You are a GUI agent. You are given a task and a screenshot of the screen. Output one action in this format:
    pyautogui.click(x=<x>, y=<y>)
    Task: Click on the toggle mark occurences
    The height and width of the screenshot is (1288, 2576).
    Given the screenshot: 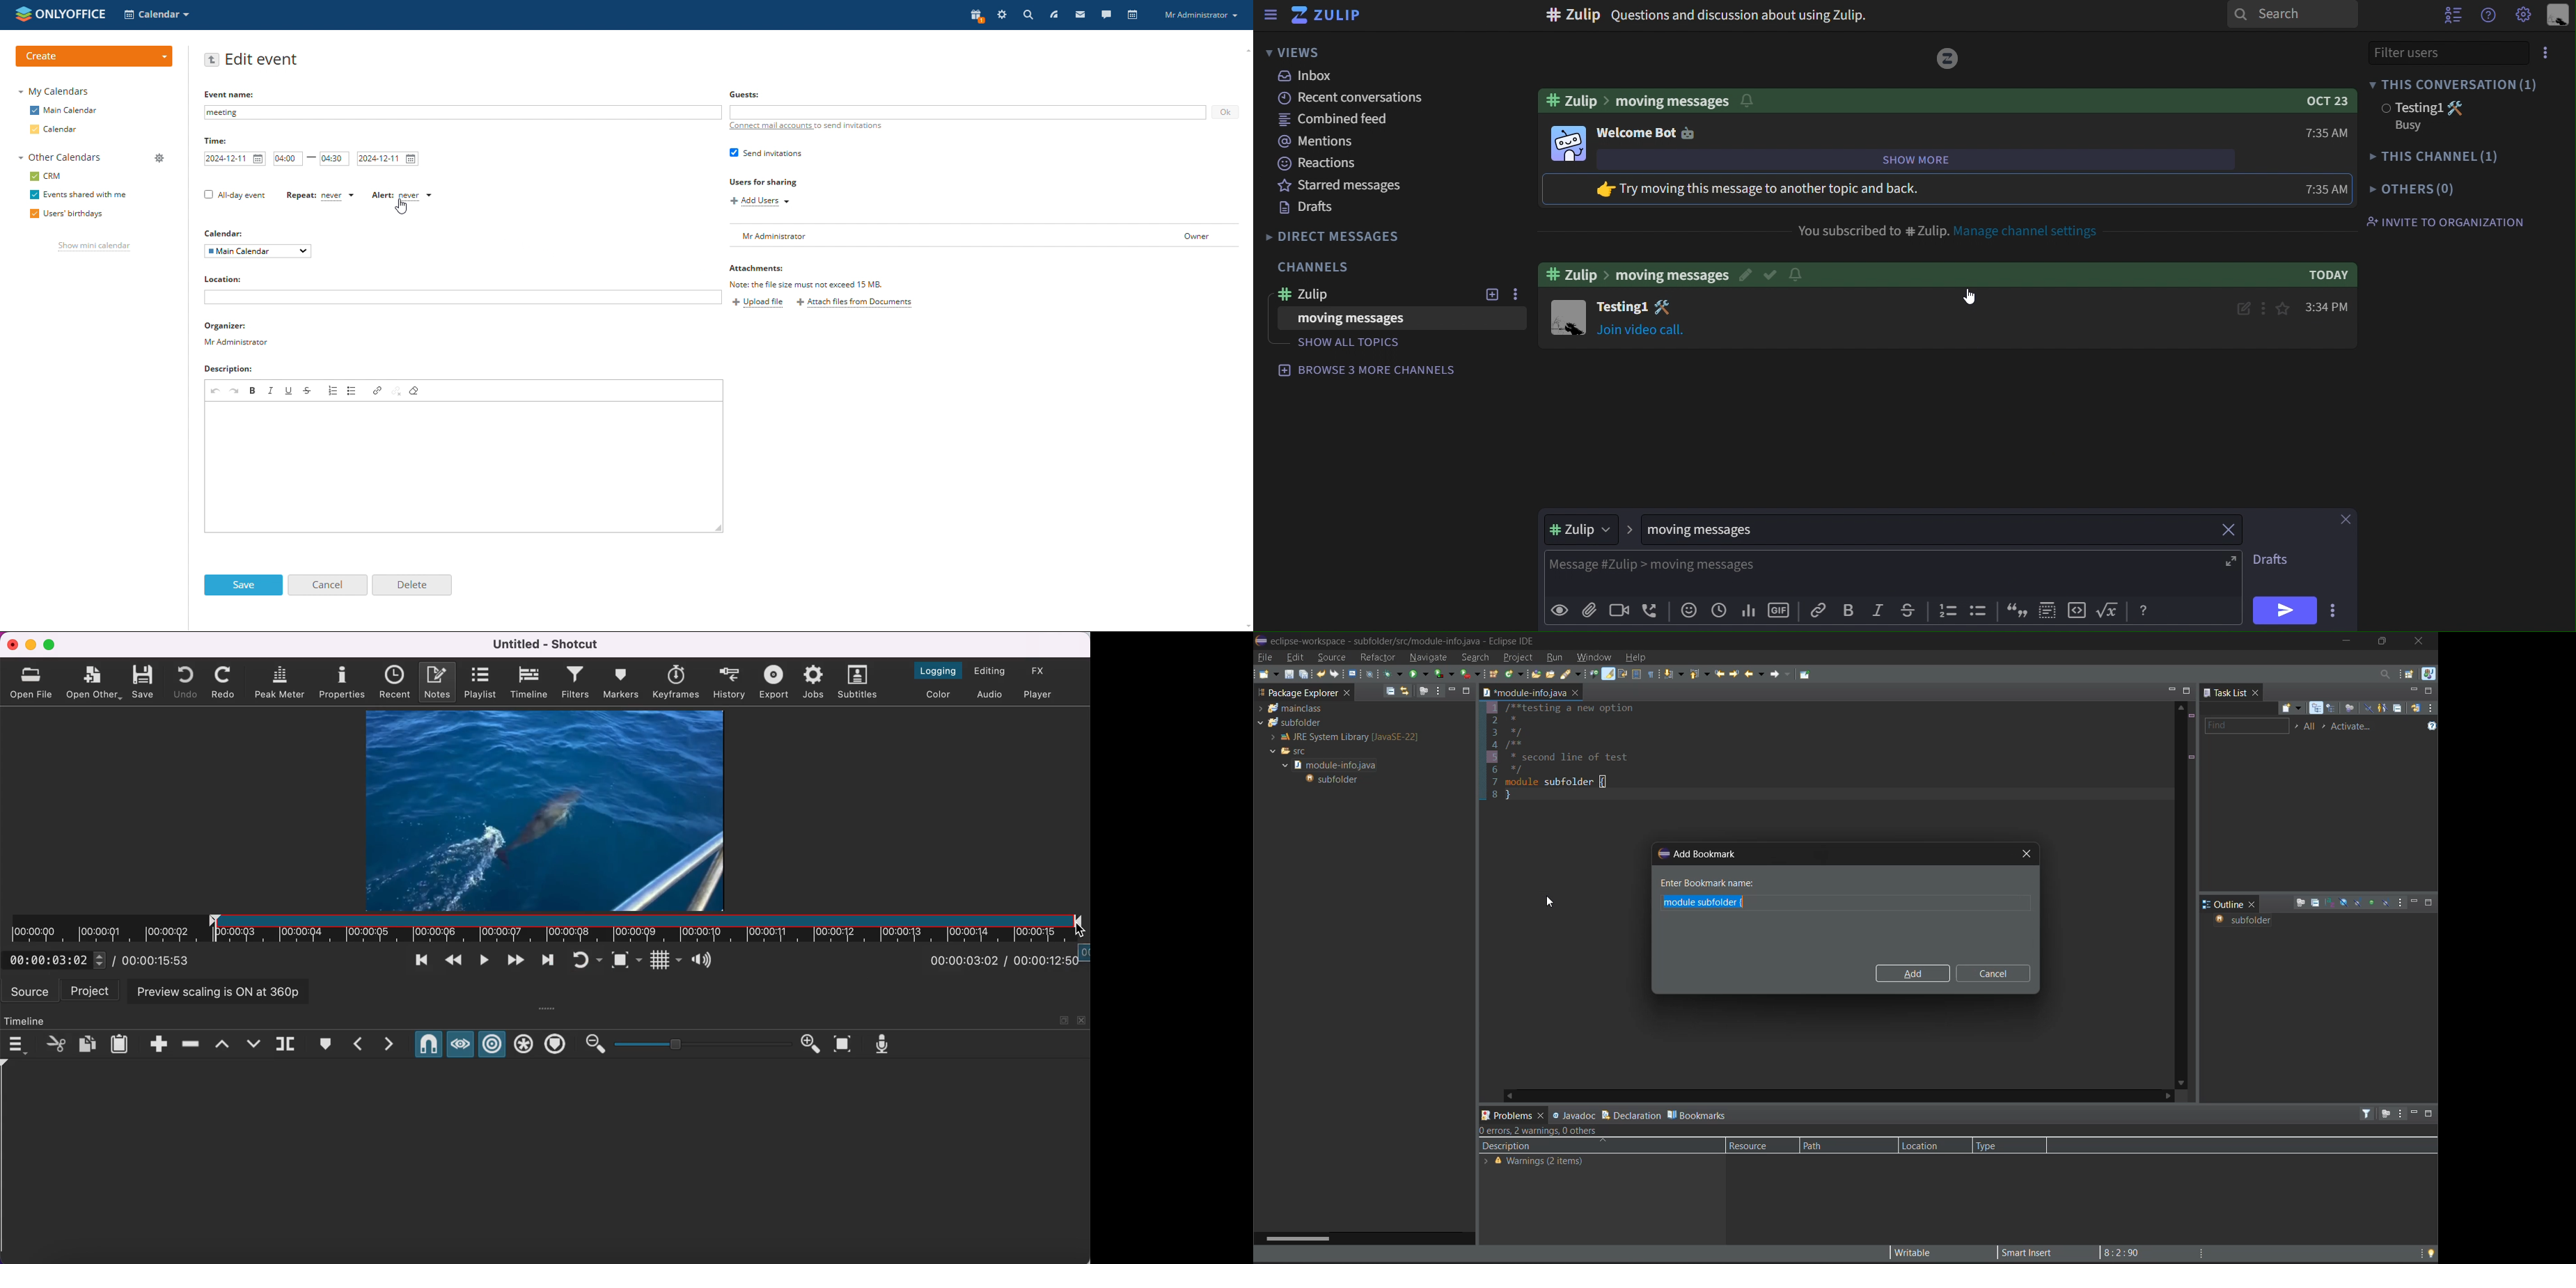 What is the action you would take?
    pyautogui.click(x=1610, y=675)
    